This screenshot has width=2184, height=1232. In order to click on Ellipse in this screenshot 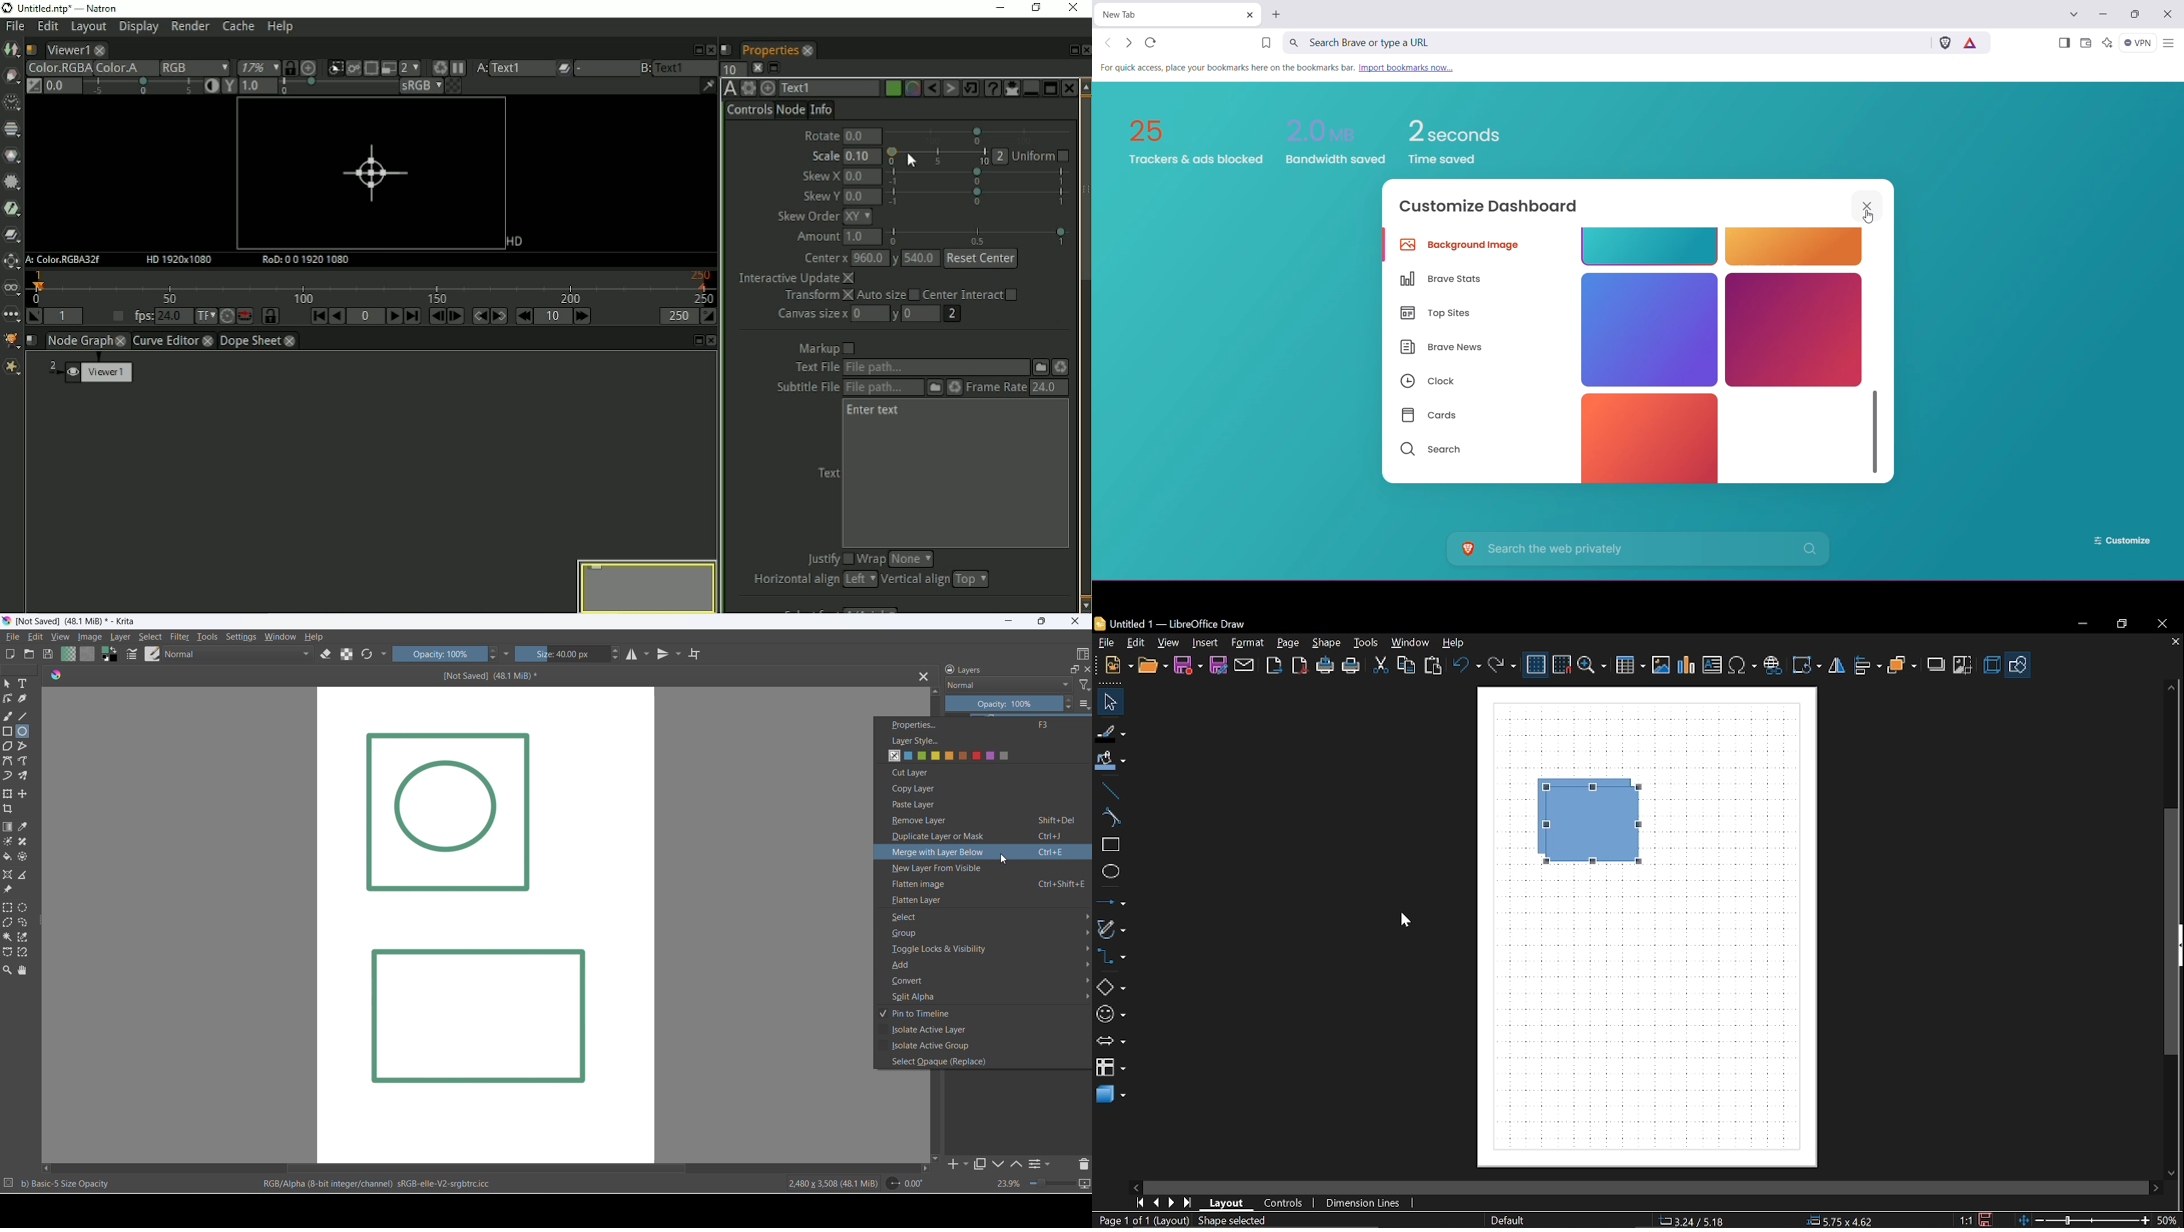, I will do `click(1107, 872)`.